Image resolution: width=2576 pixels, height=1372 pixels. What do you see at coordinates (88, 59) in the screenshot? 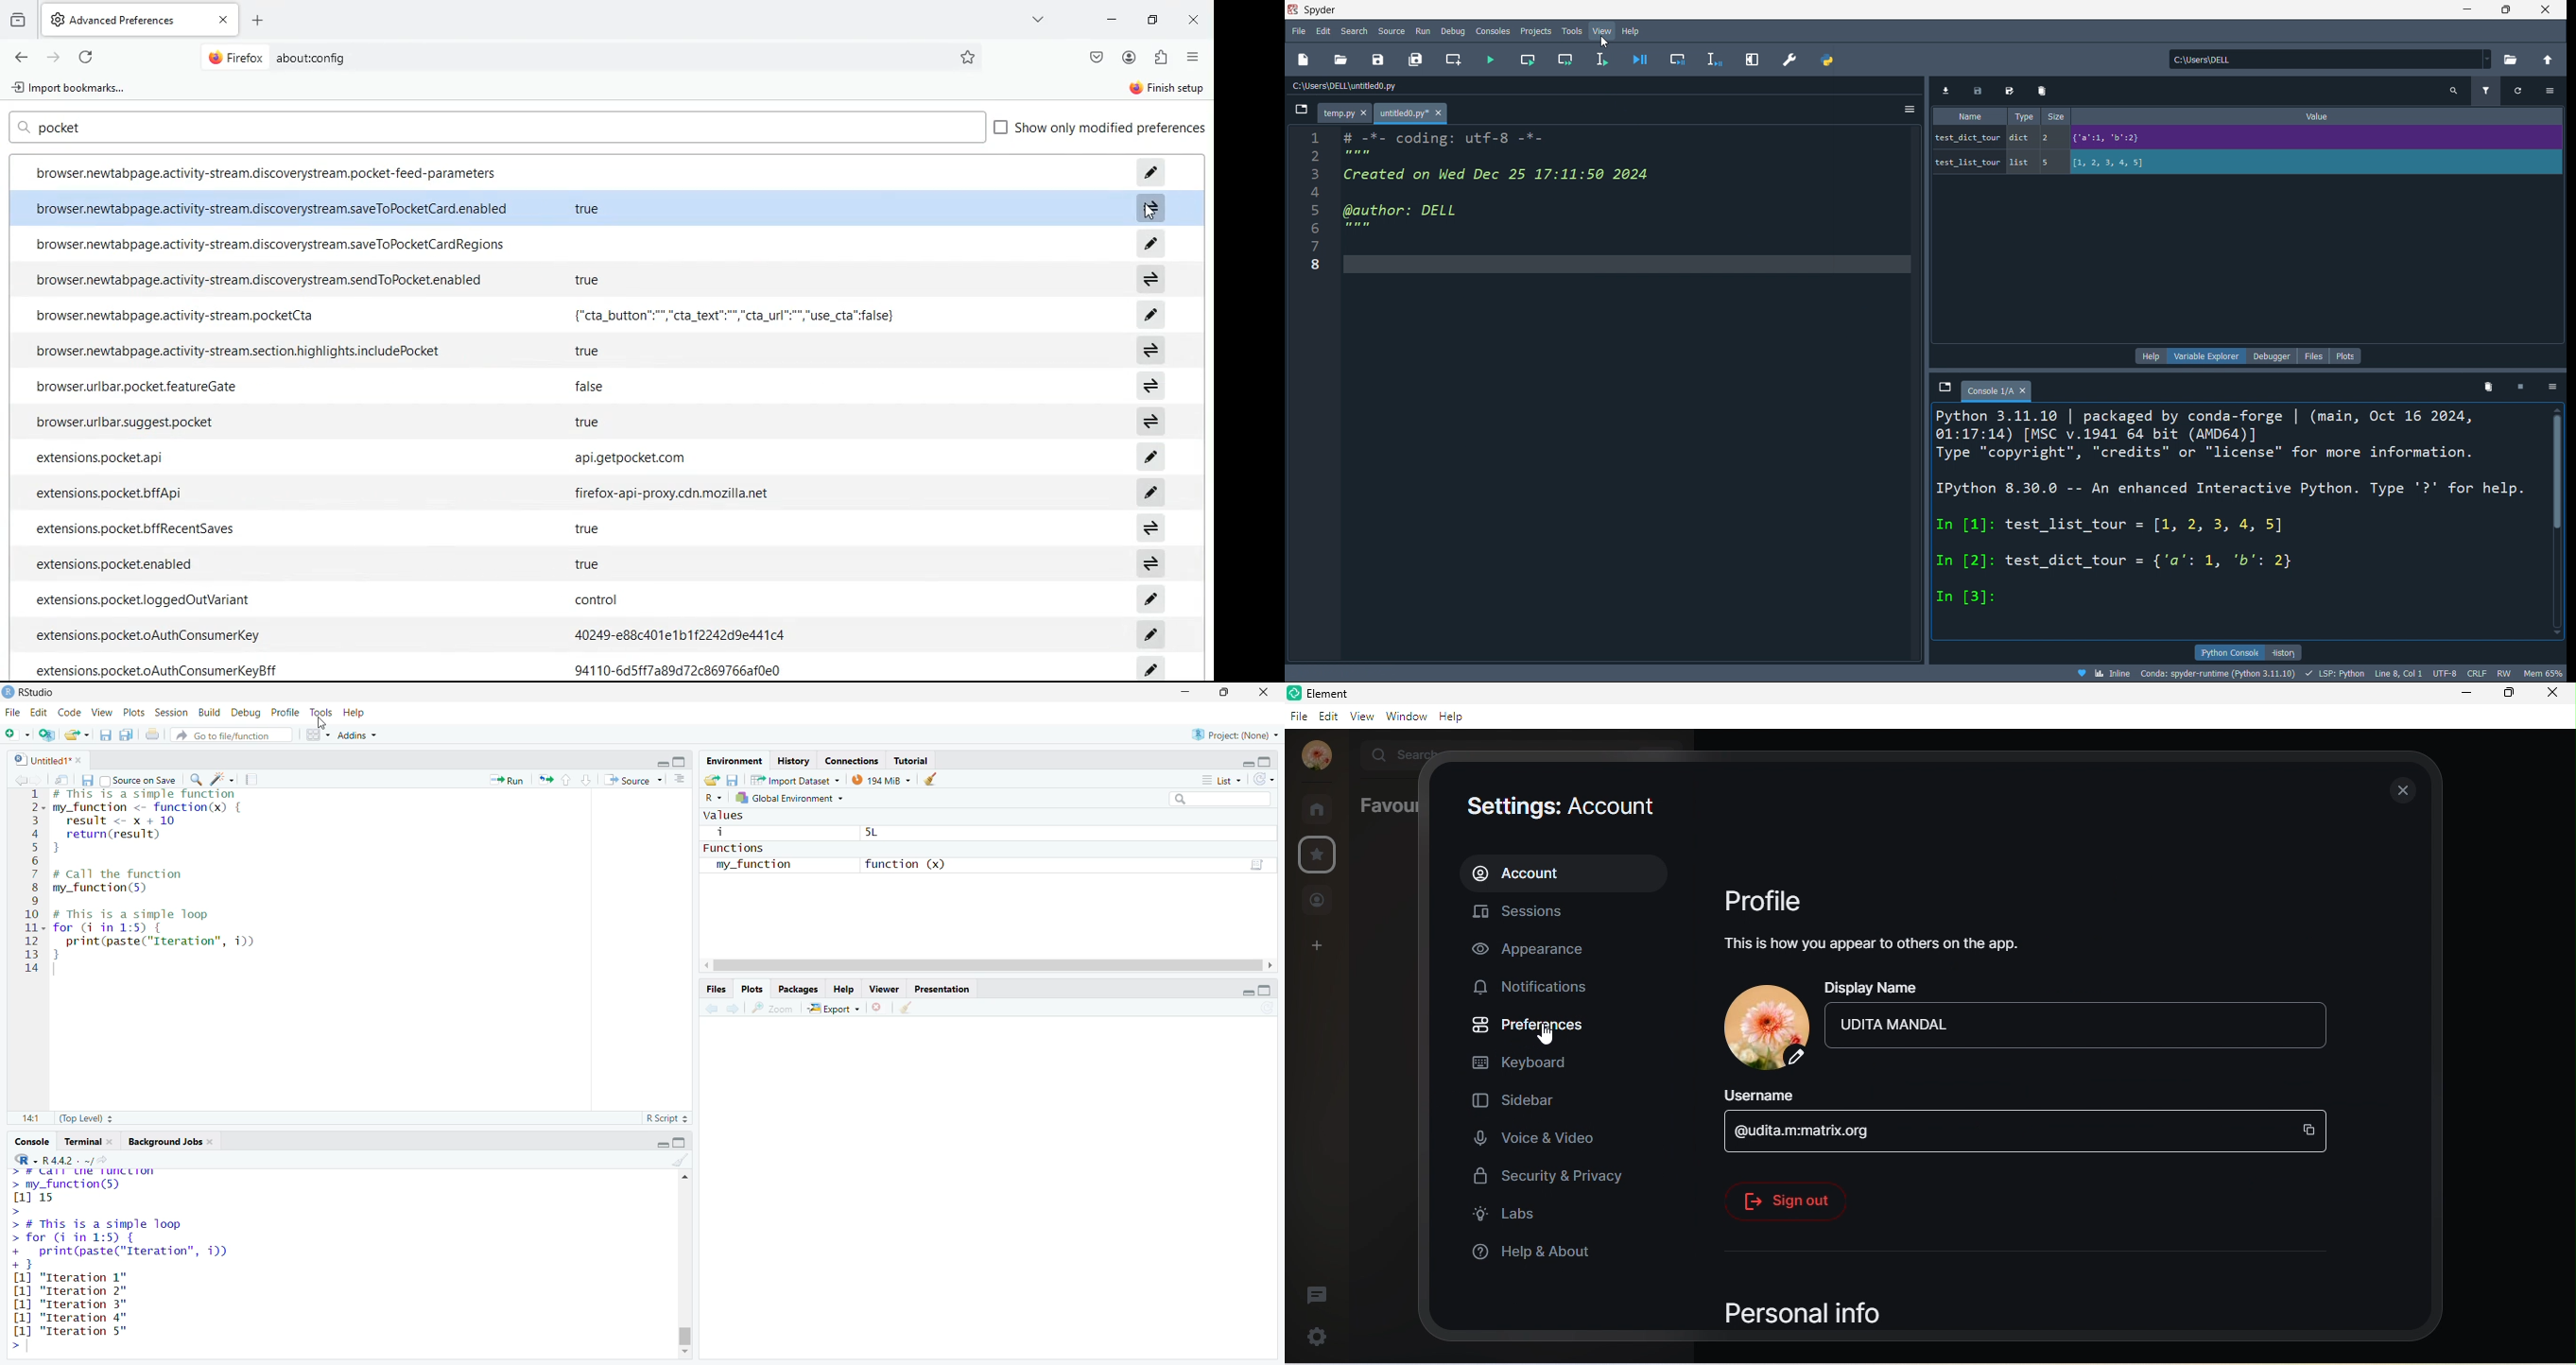
I see `refresh` at bounding box center [88, 59].